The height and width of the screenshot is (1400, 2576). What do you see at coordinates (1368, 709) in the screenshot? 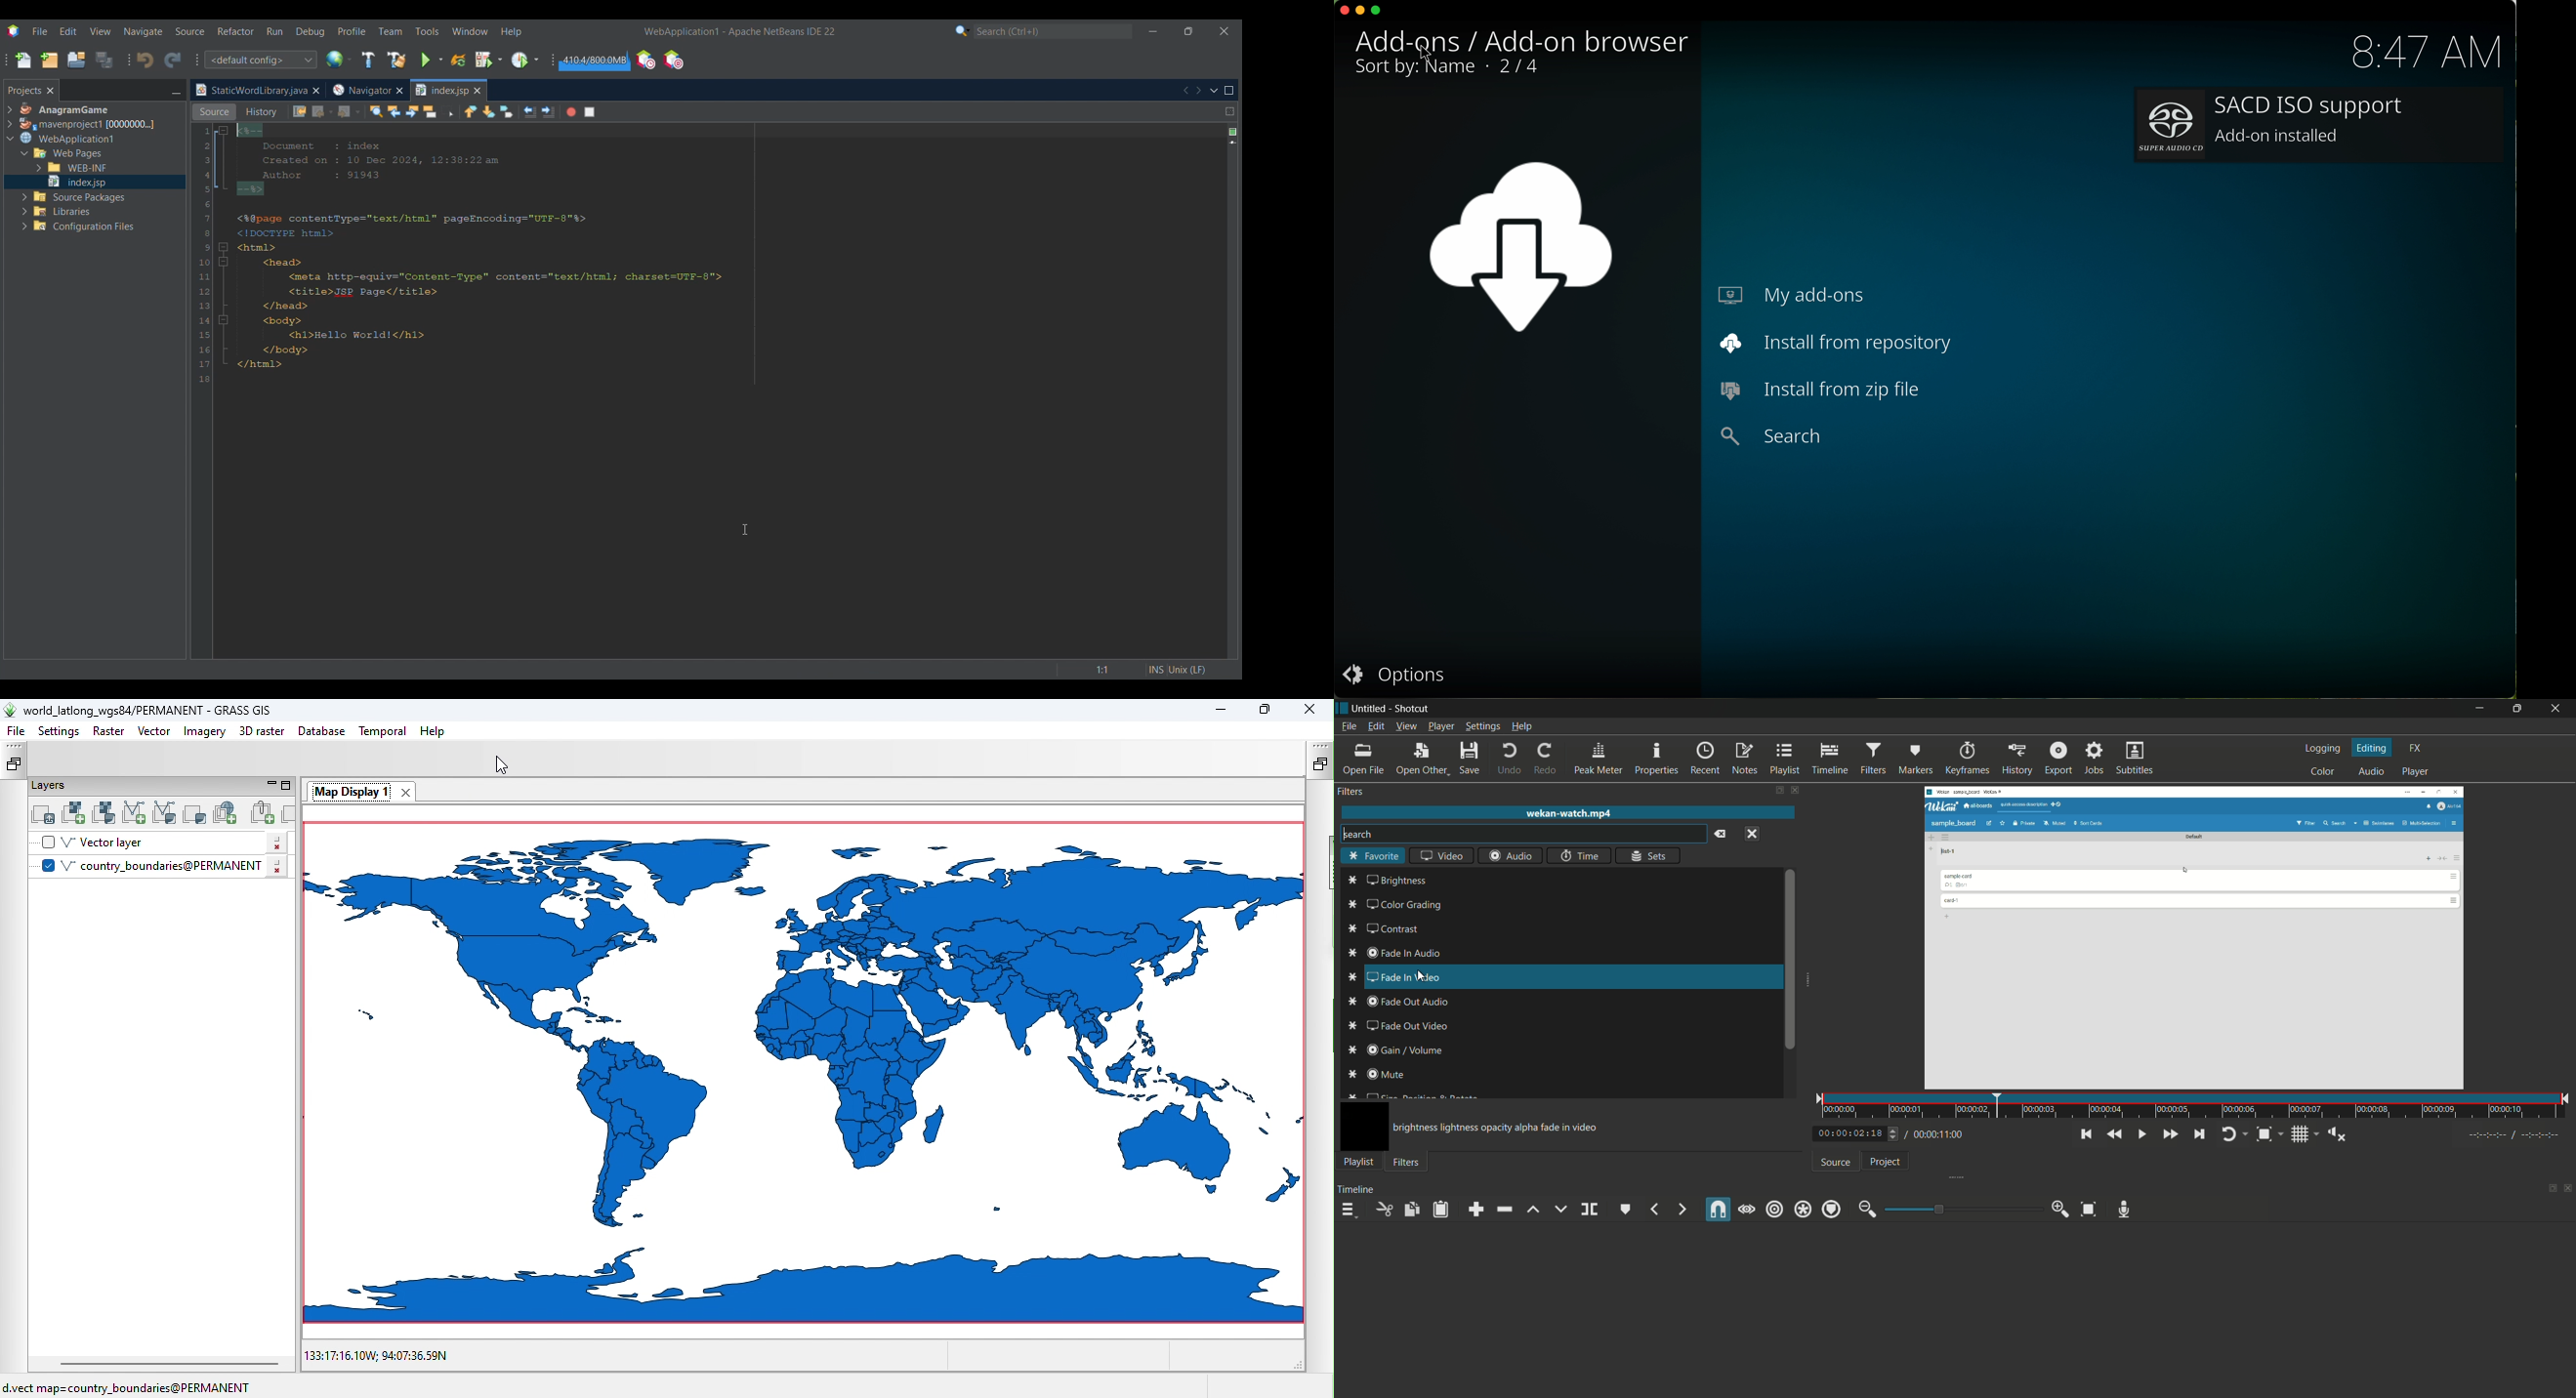
I see `project name` at bounding box center [1368, 709].